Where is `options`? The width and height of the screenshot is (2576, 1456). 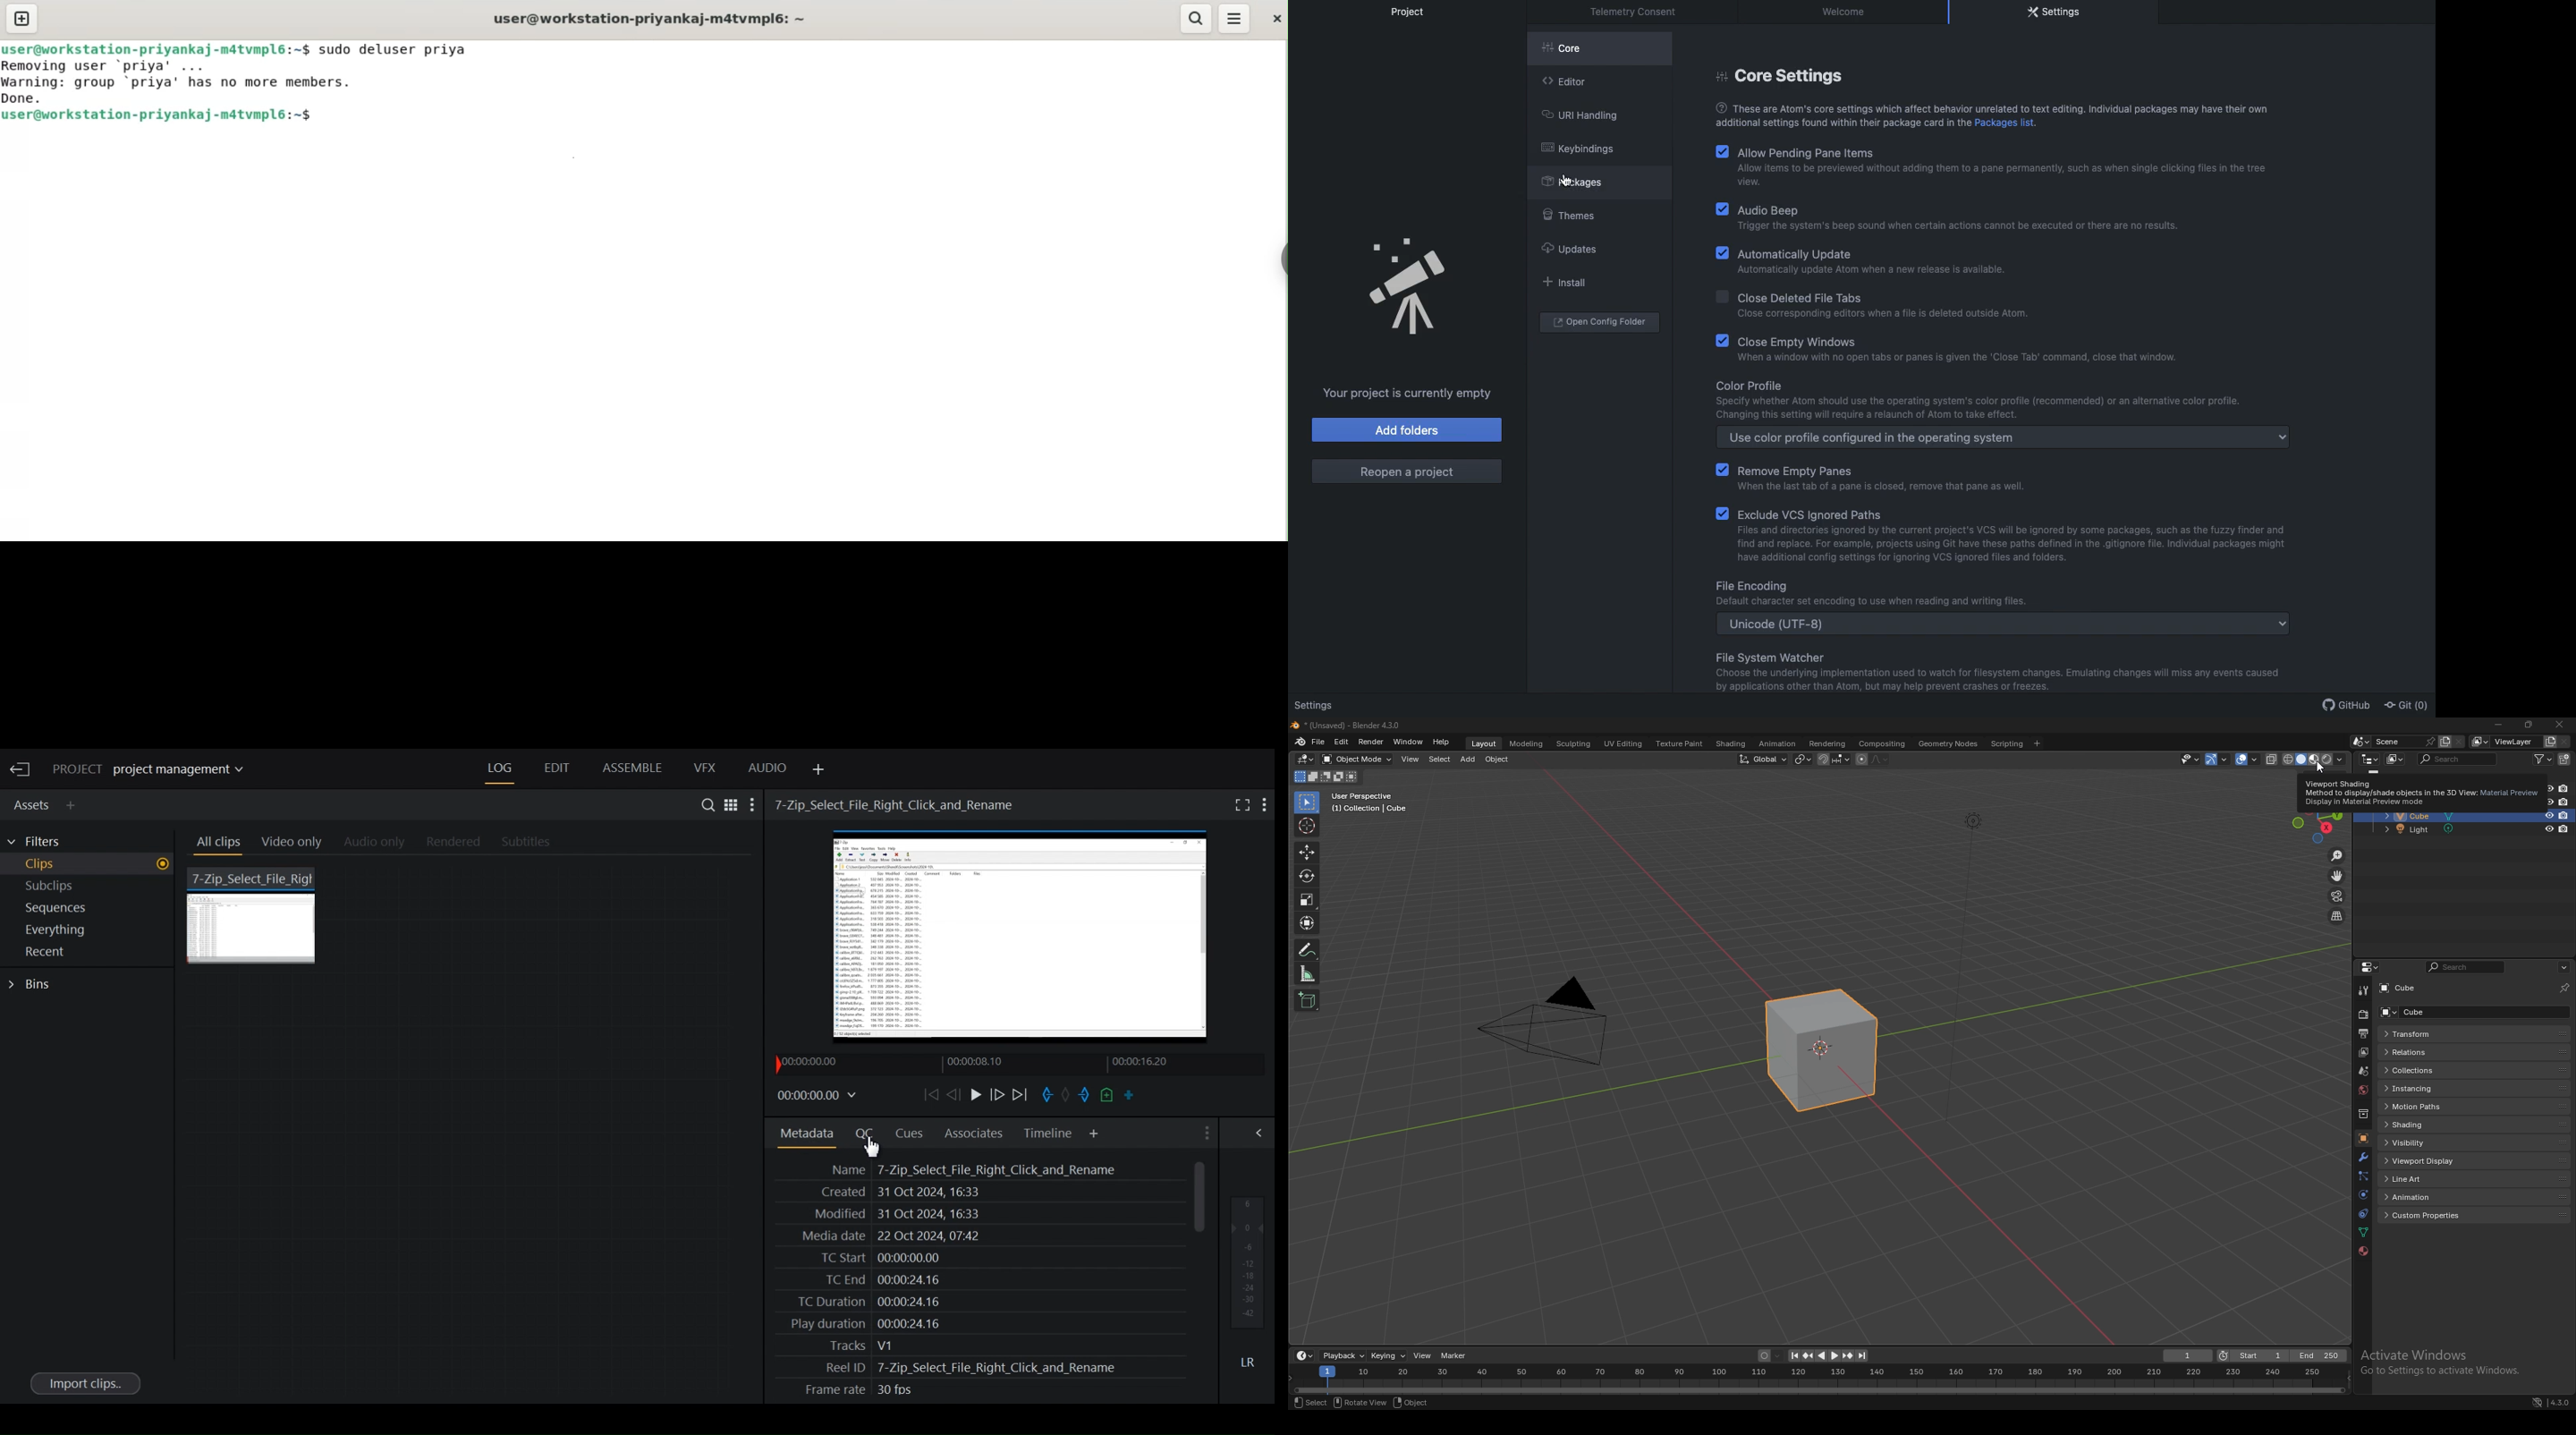 options is located at coordinates (2564, 967).